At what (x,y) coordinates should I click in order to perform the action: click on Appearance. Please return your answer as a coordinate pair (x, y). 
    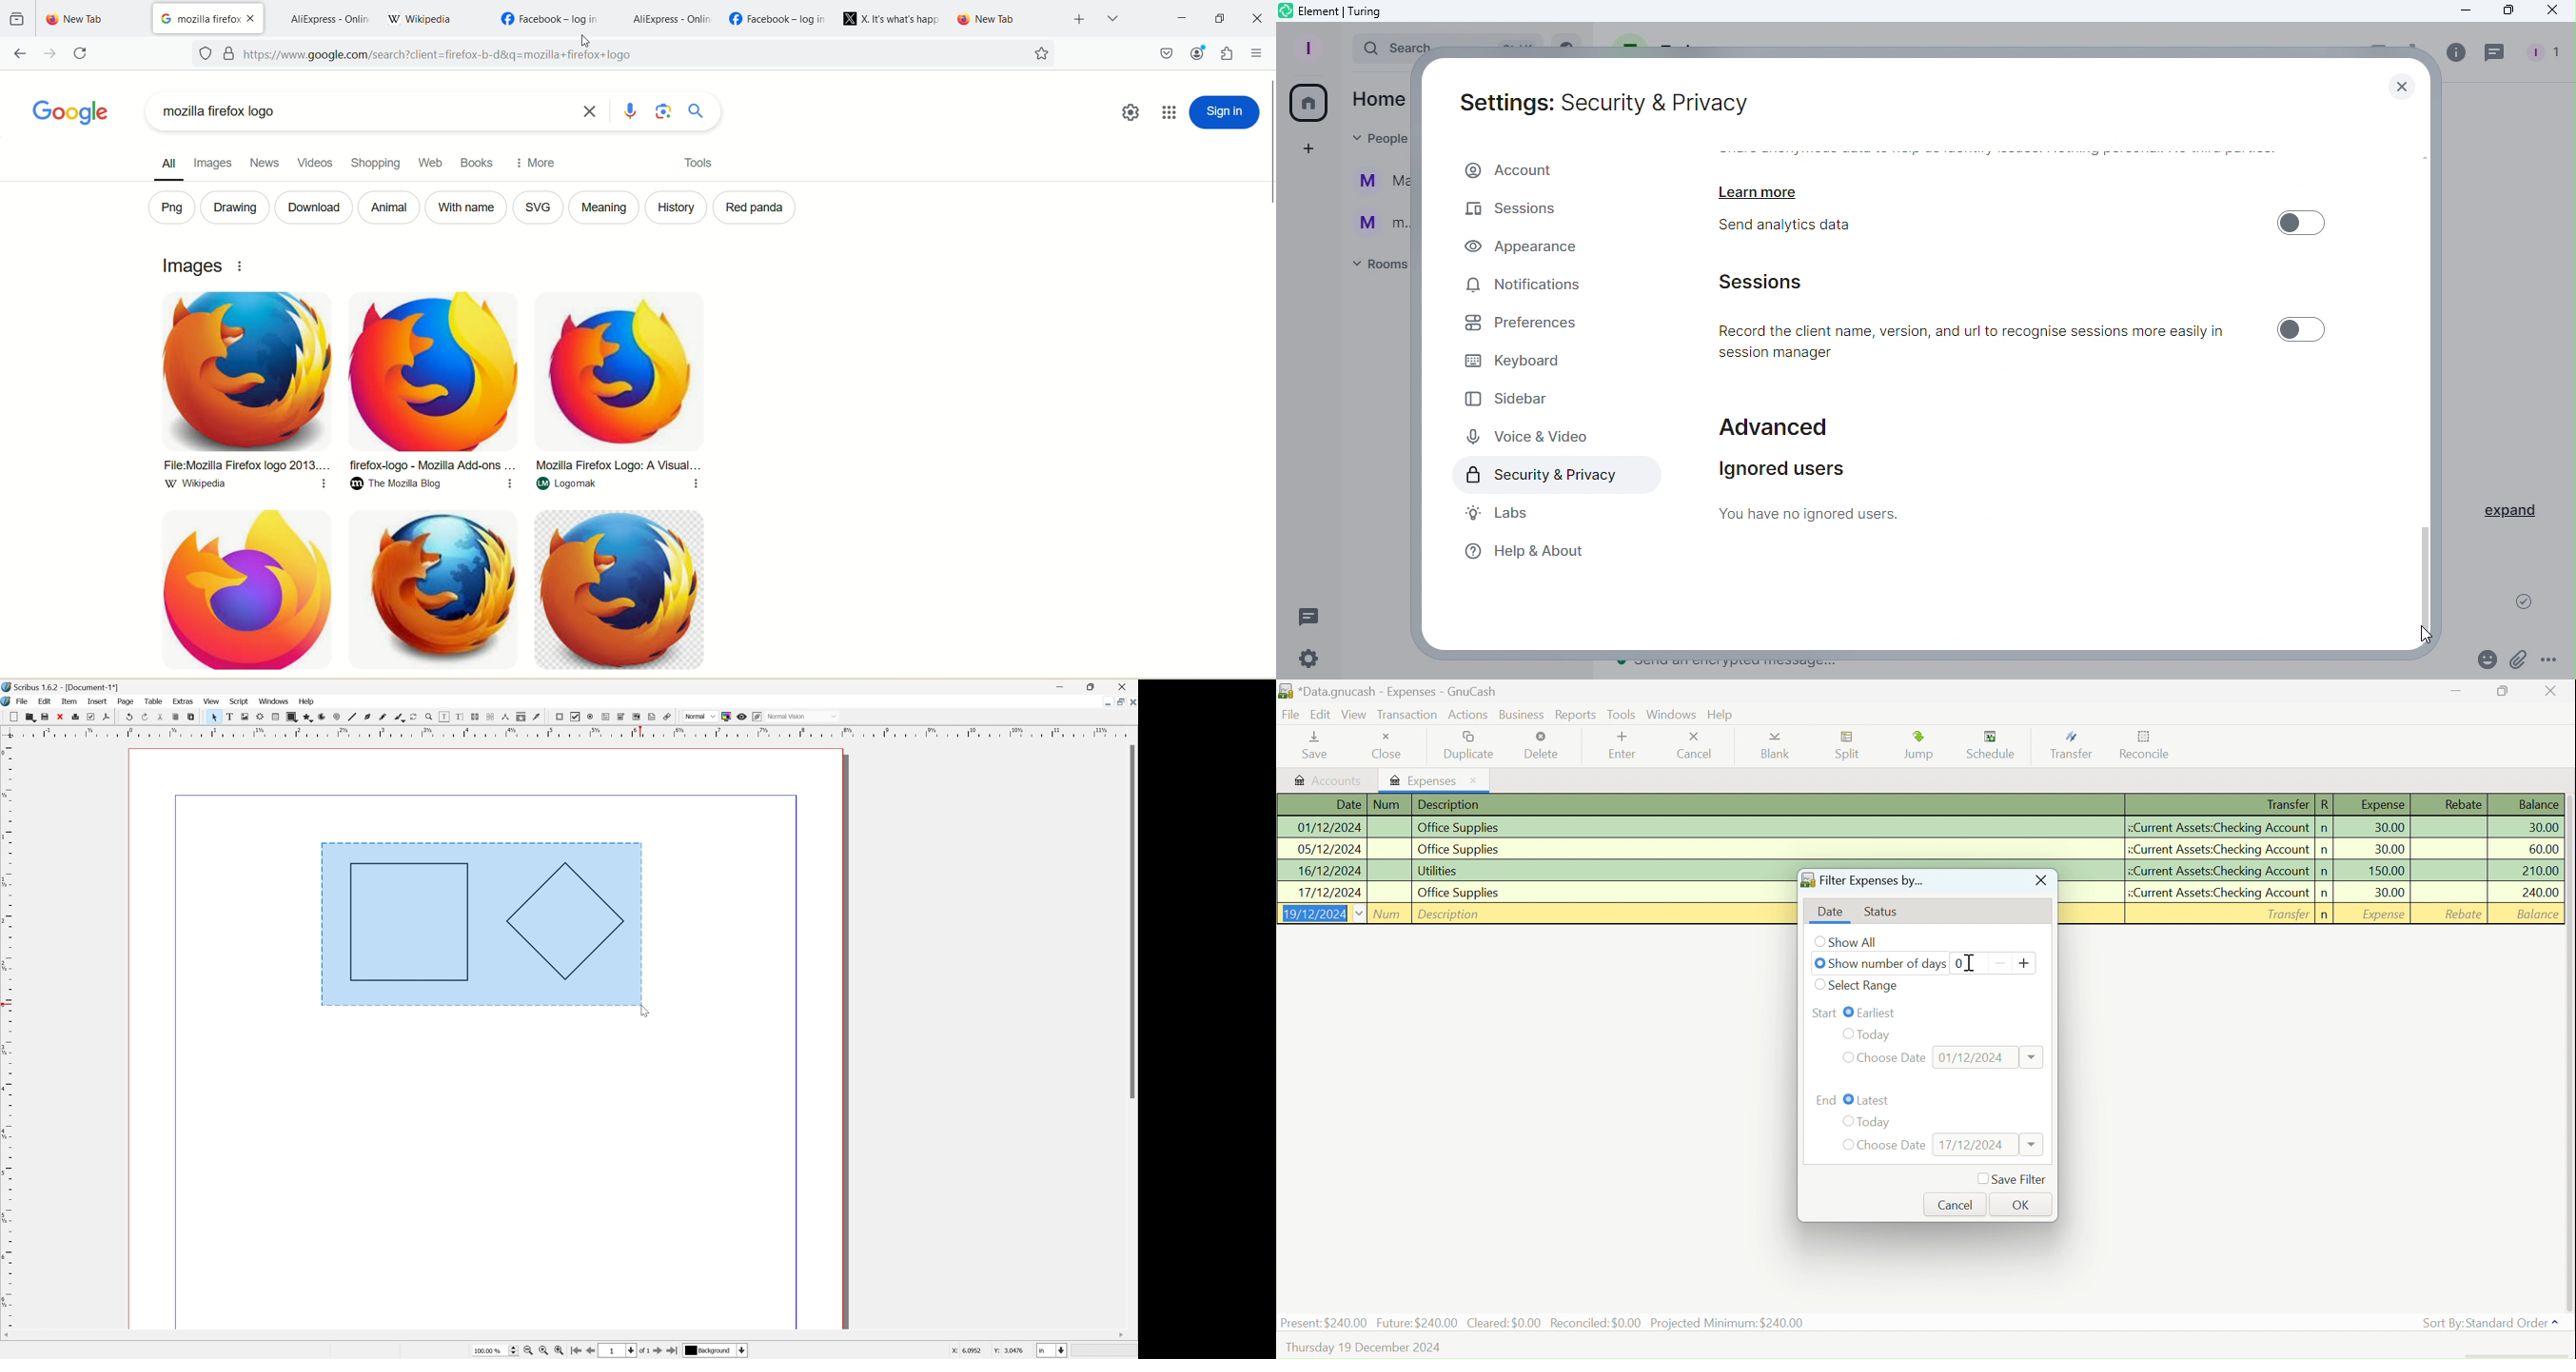
    Looking at the image, I should click on (1539, 248).